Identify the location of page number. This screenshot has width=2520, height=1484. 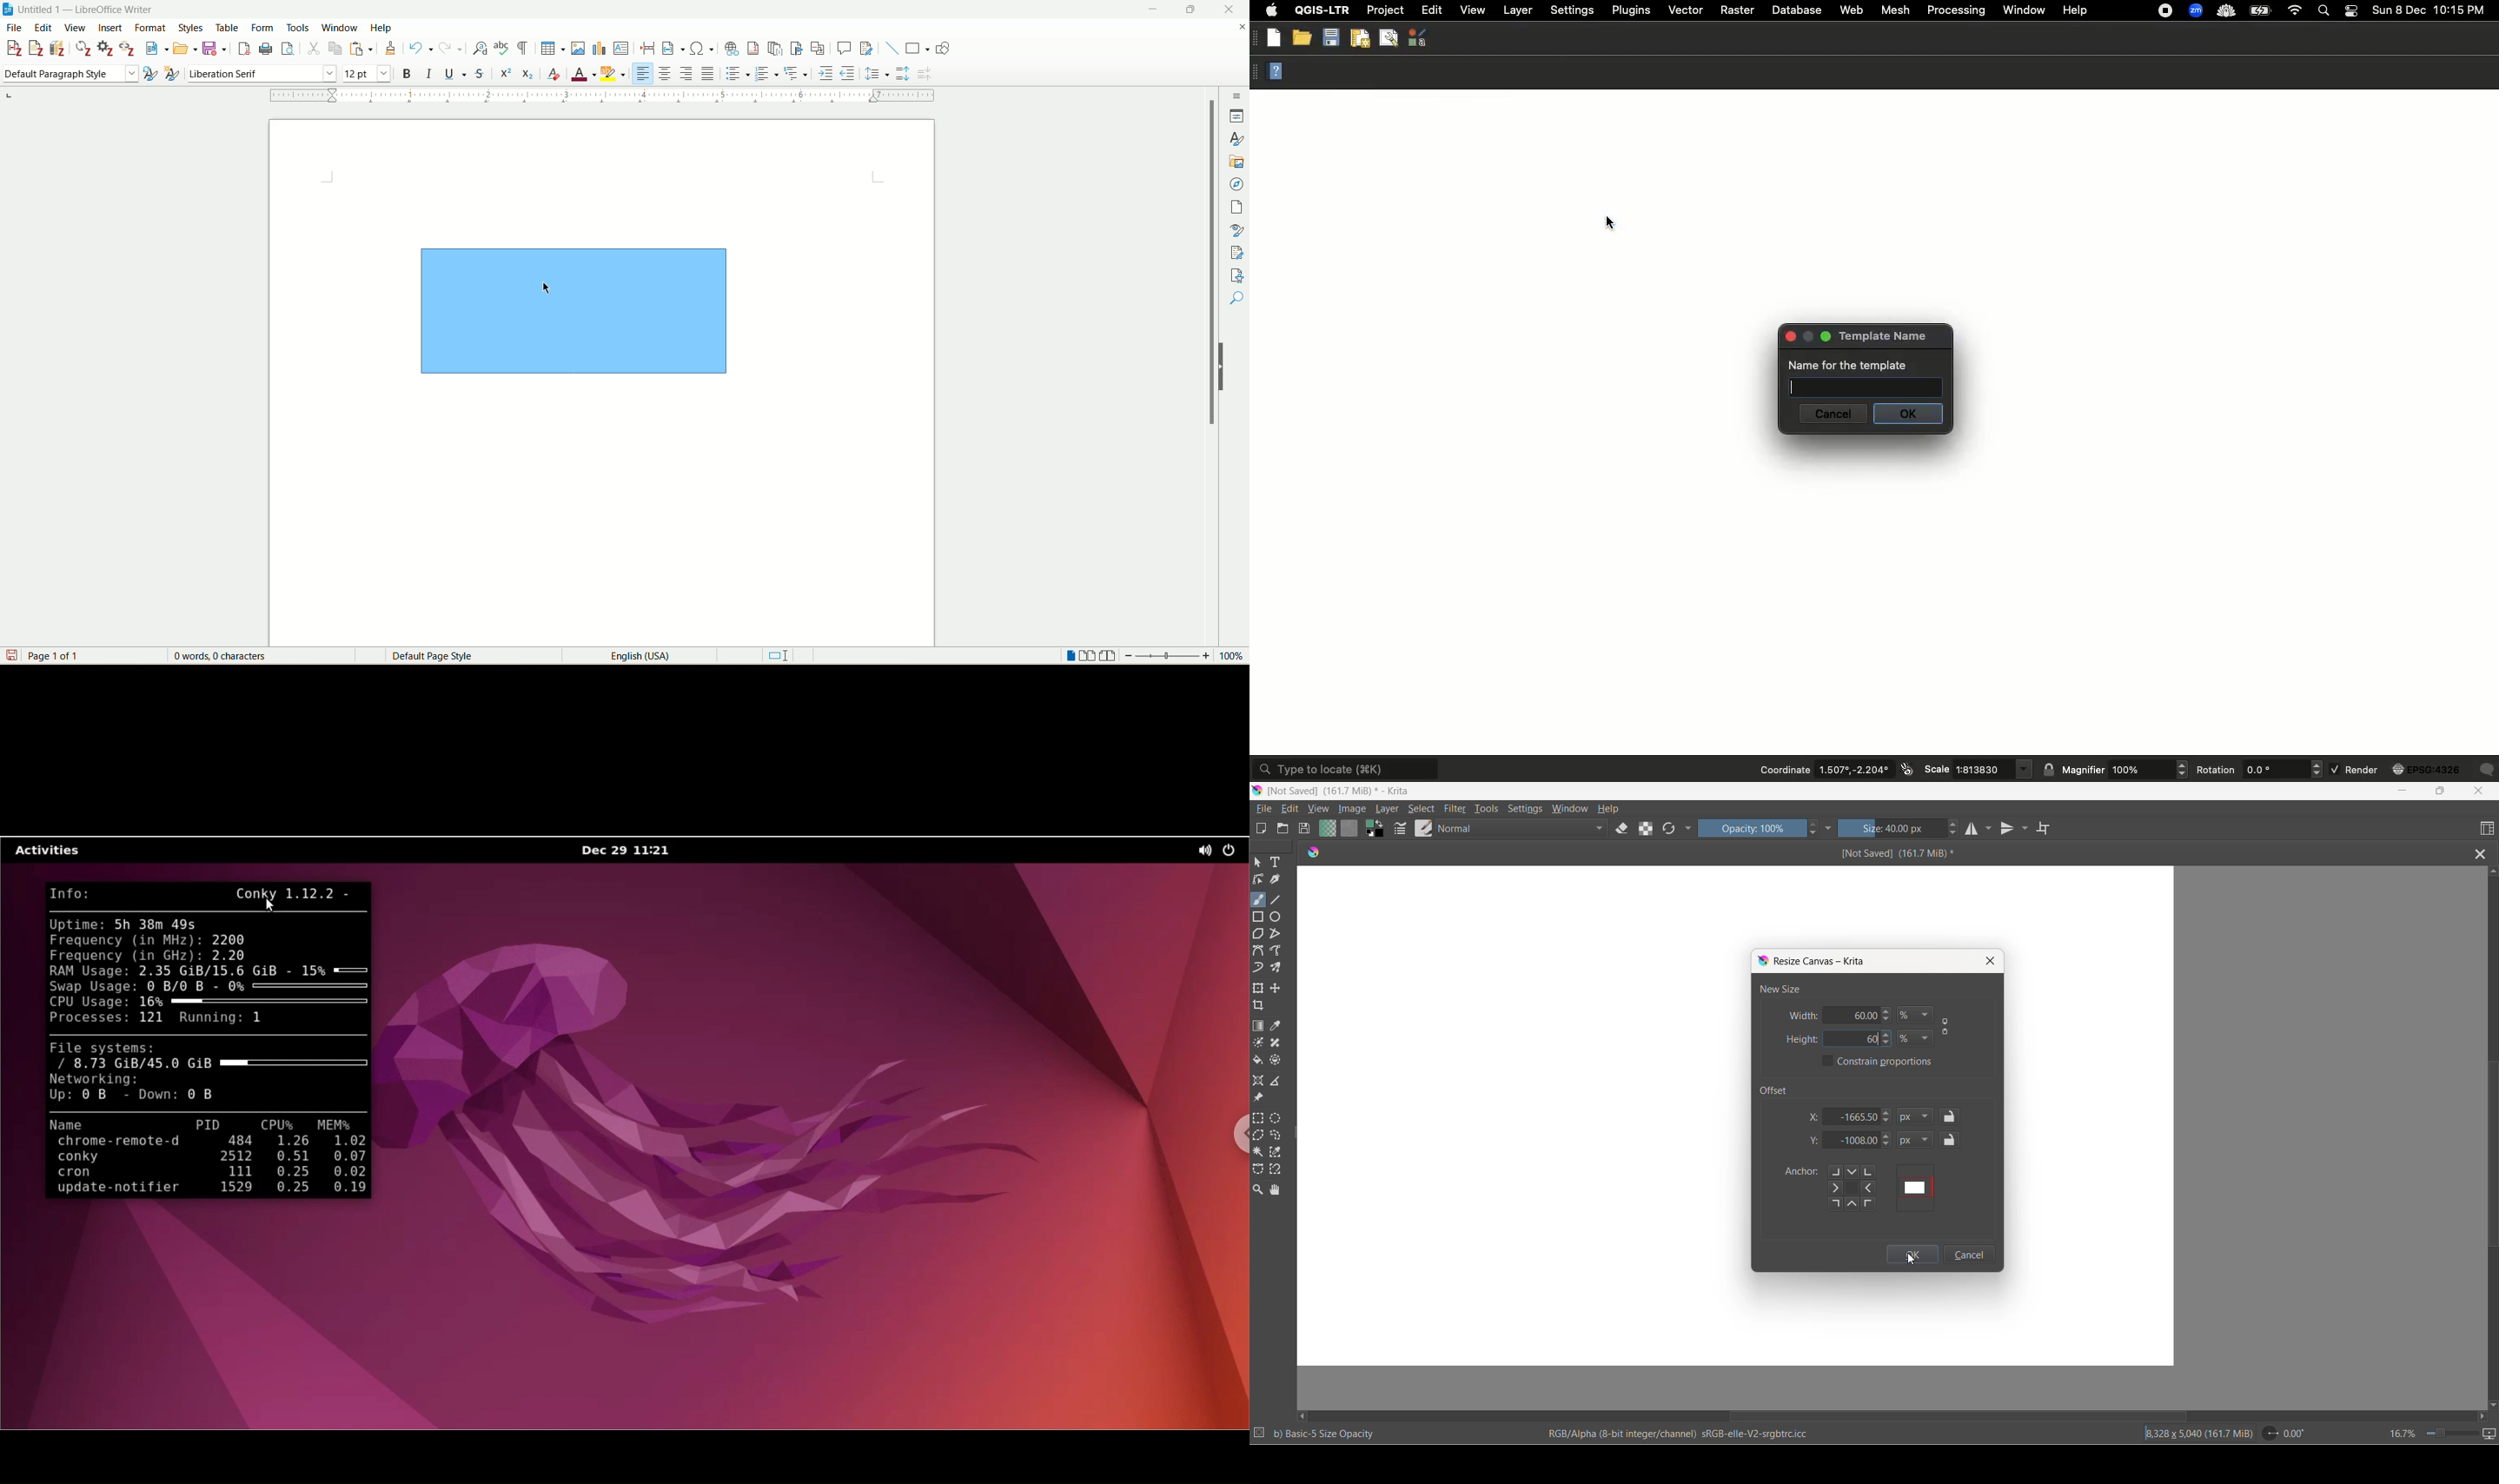
(56, 657).